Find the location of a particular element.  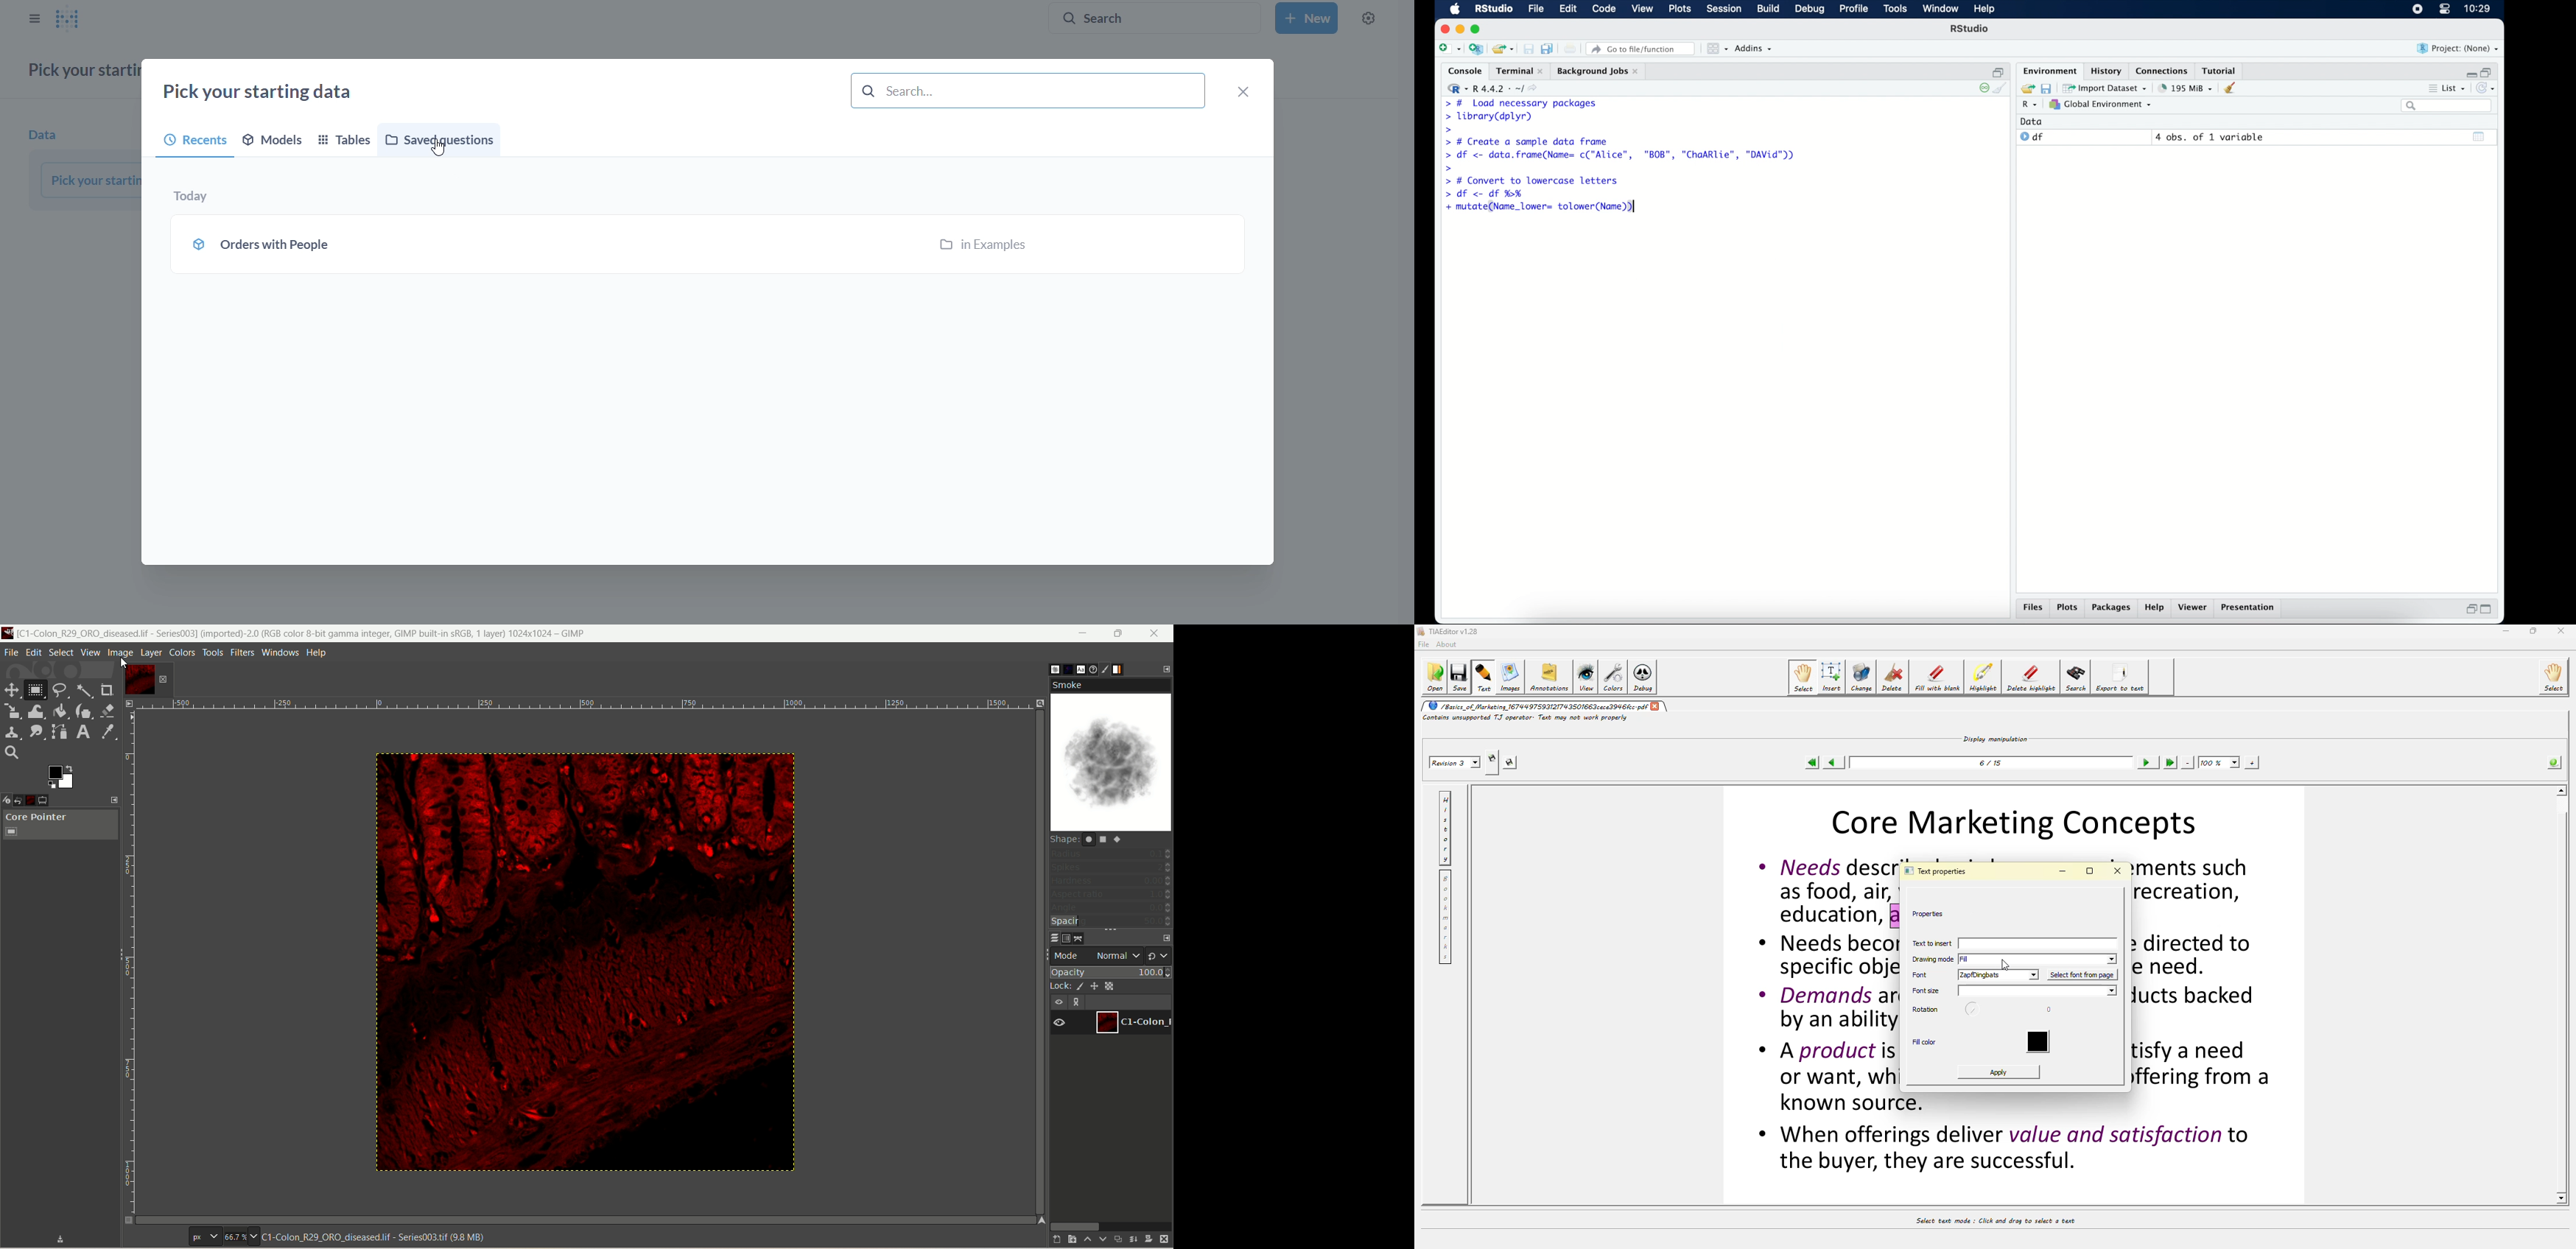

195 MB is located at coordinates (2185, 87).